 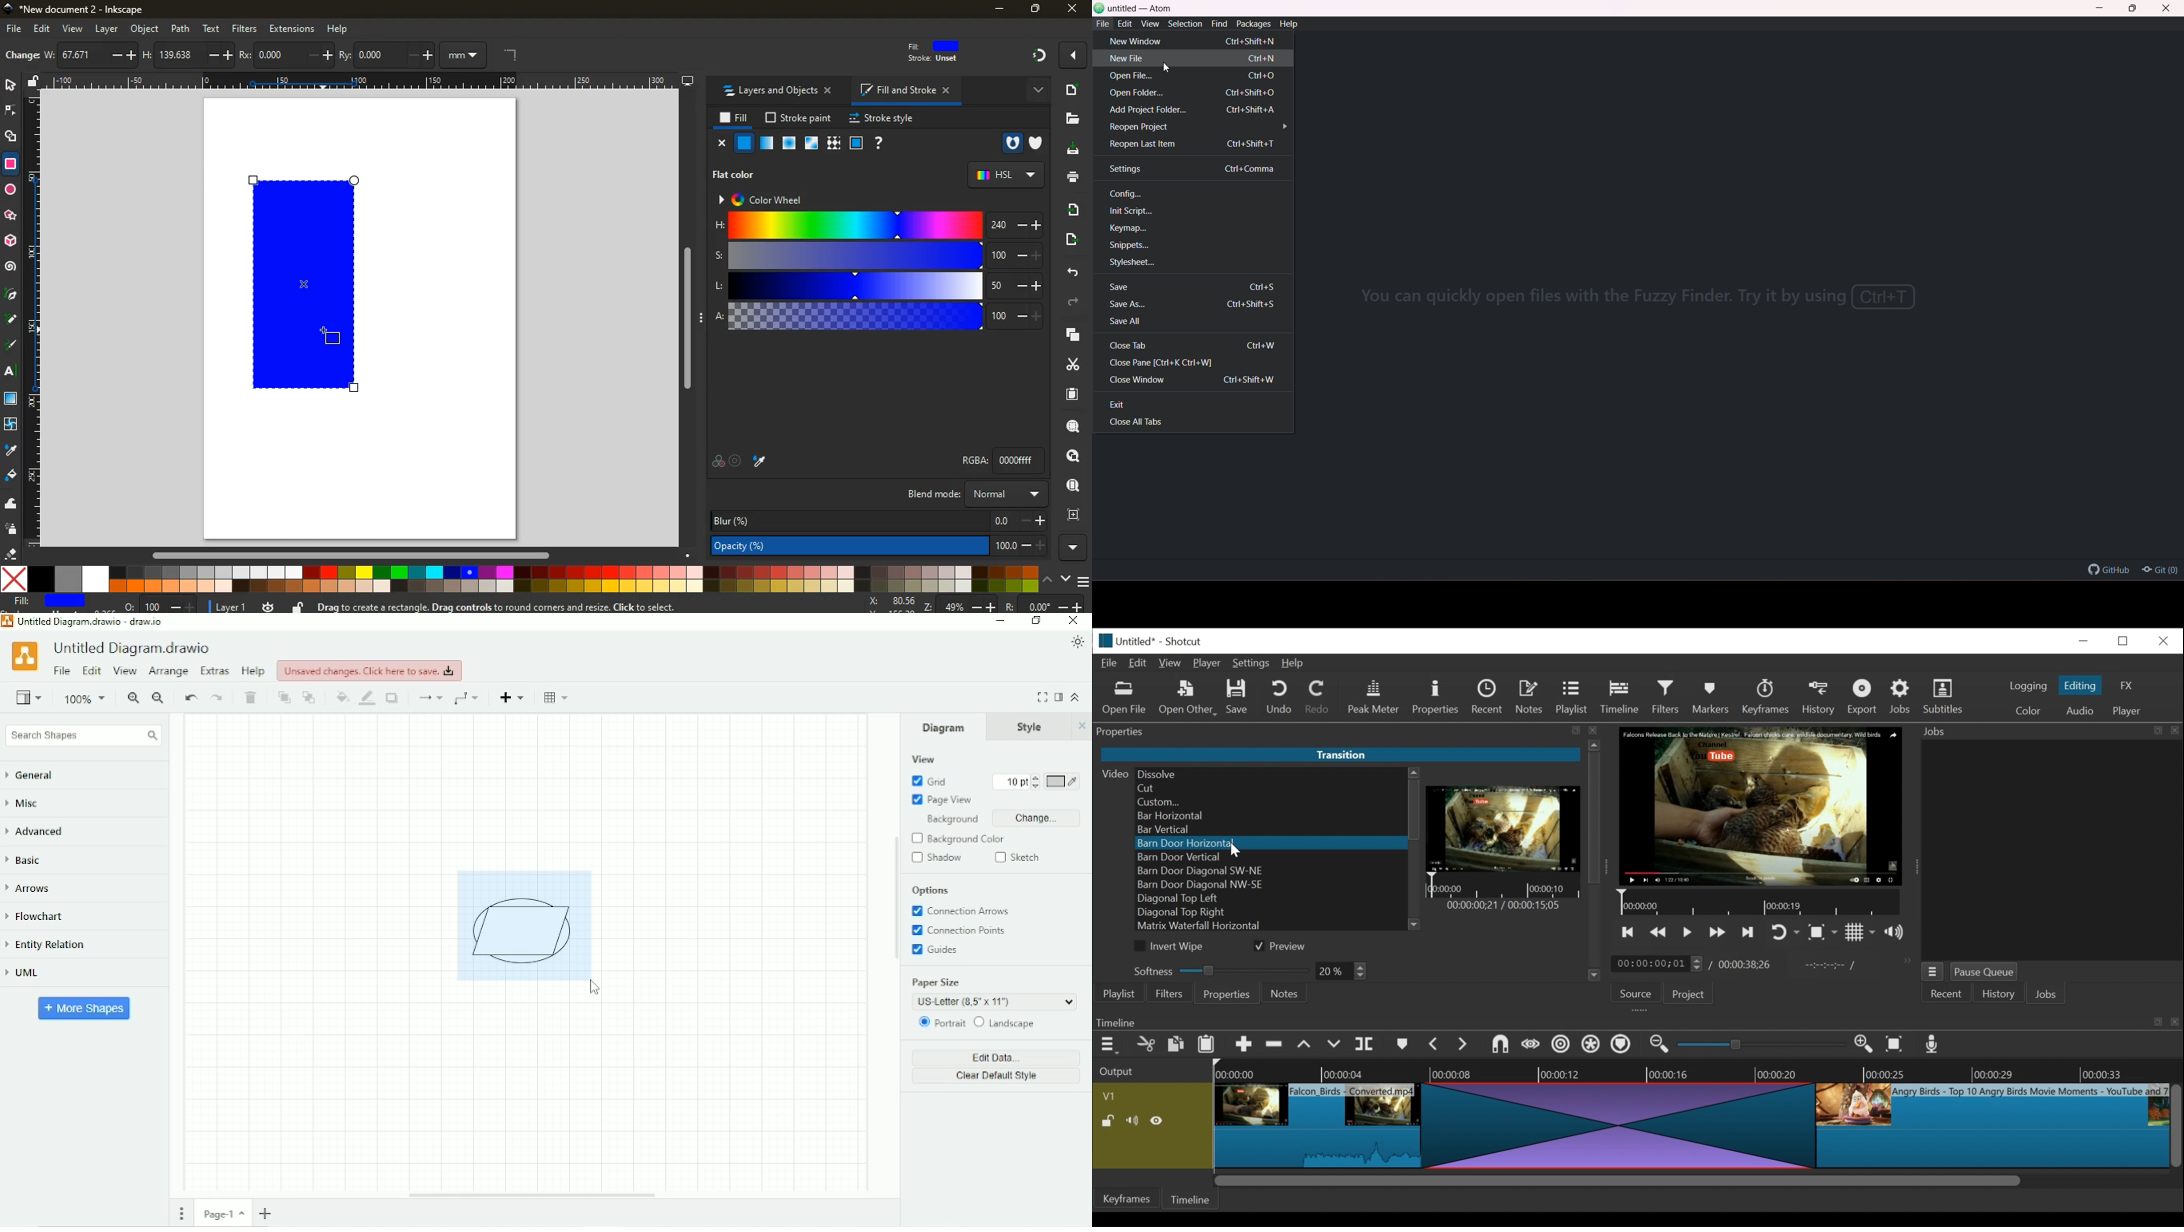 I want to click on Horizontal scrollbar, so click(x=532, y=1195).